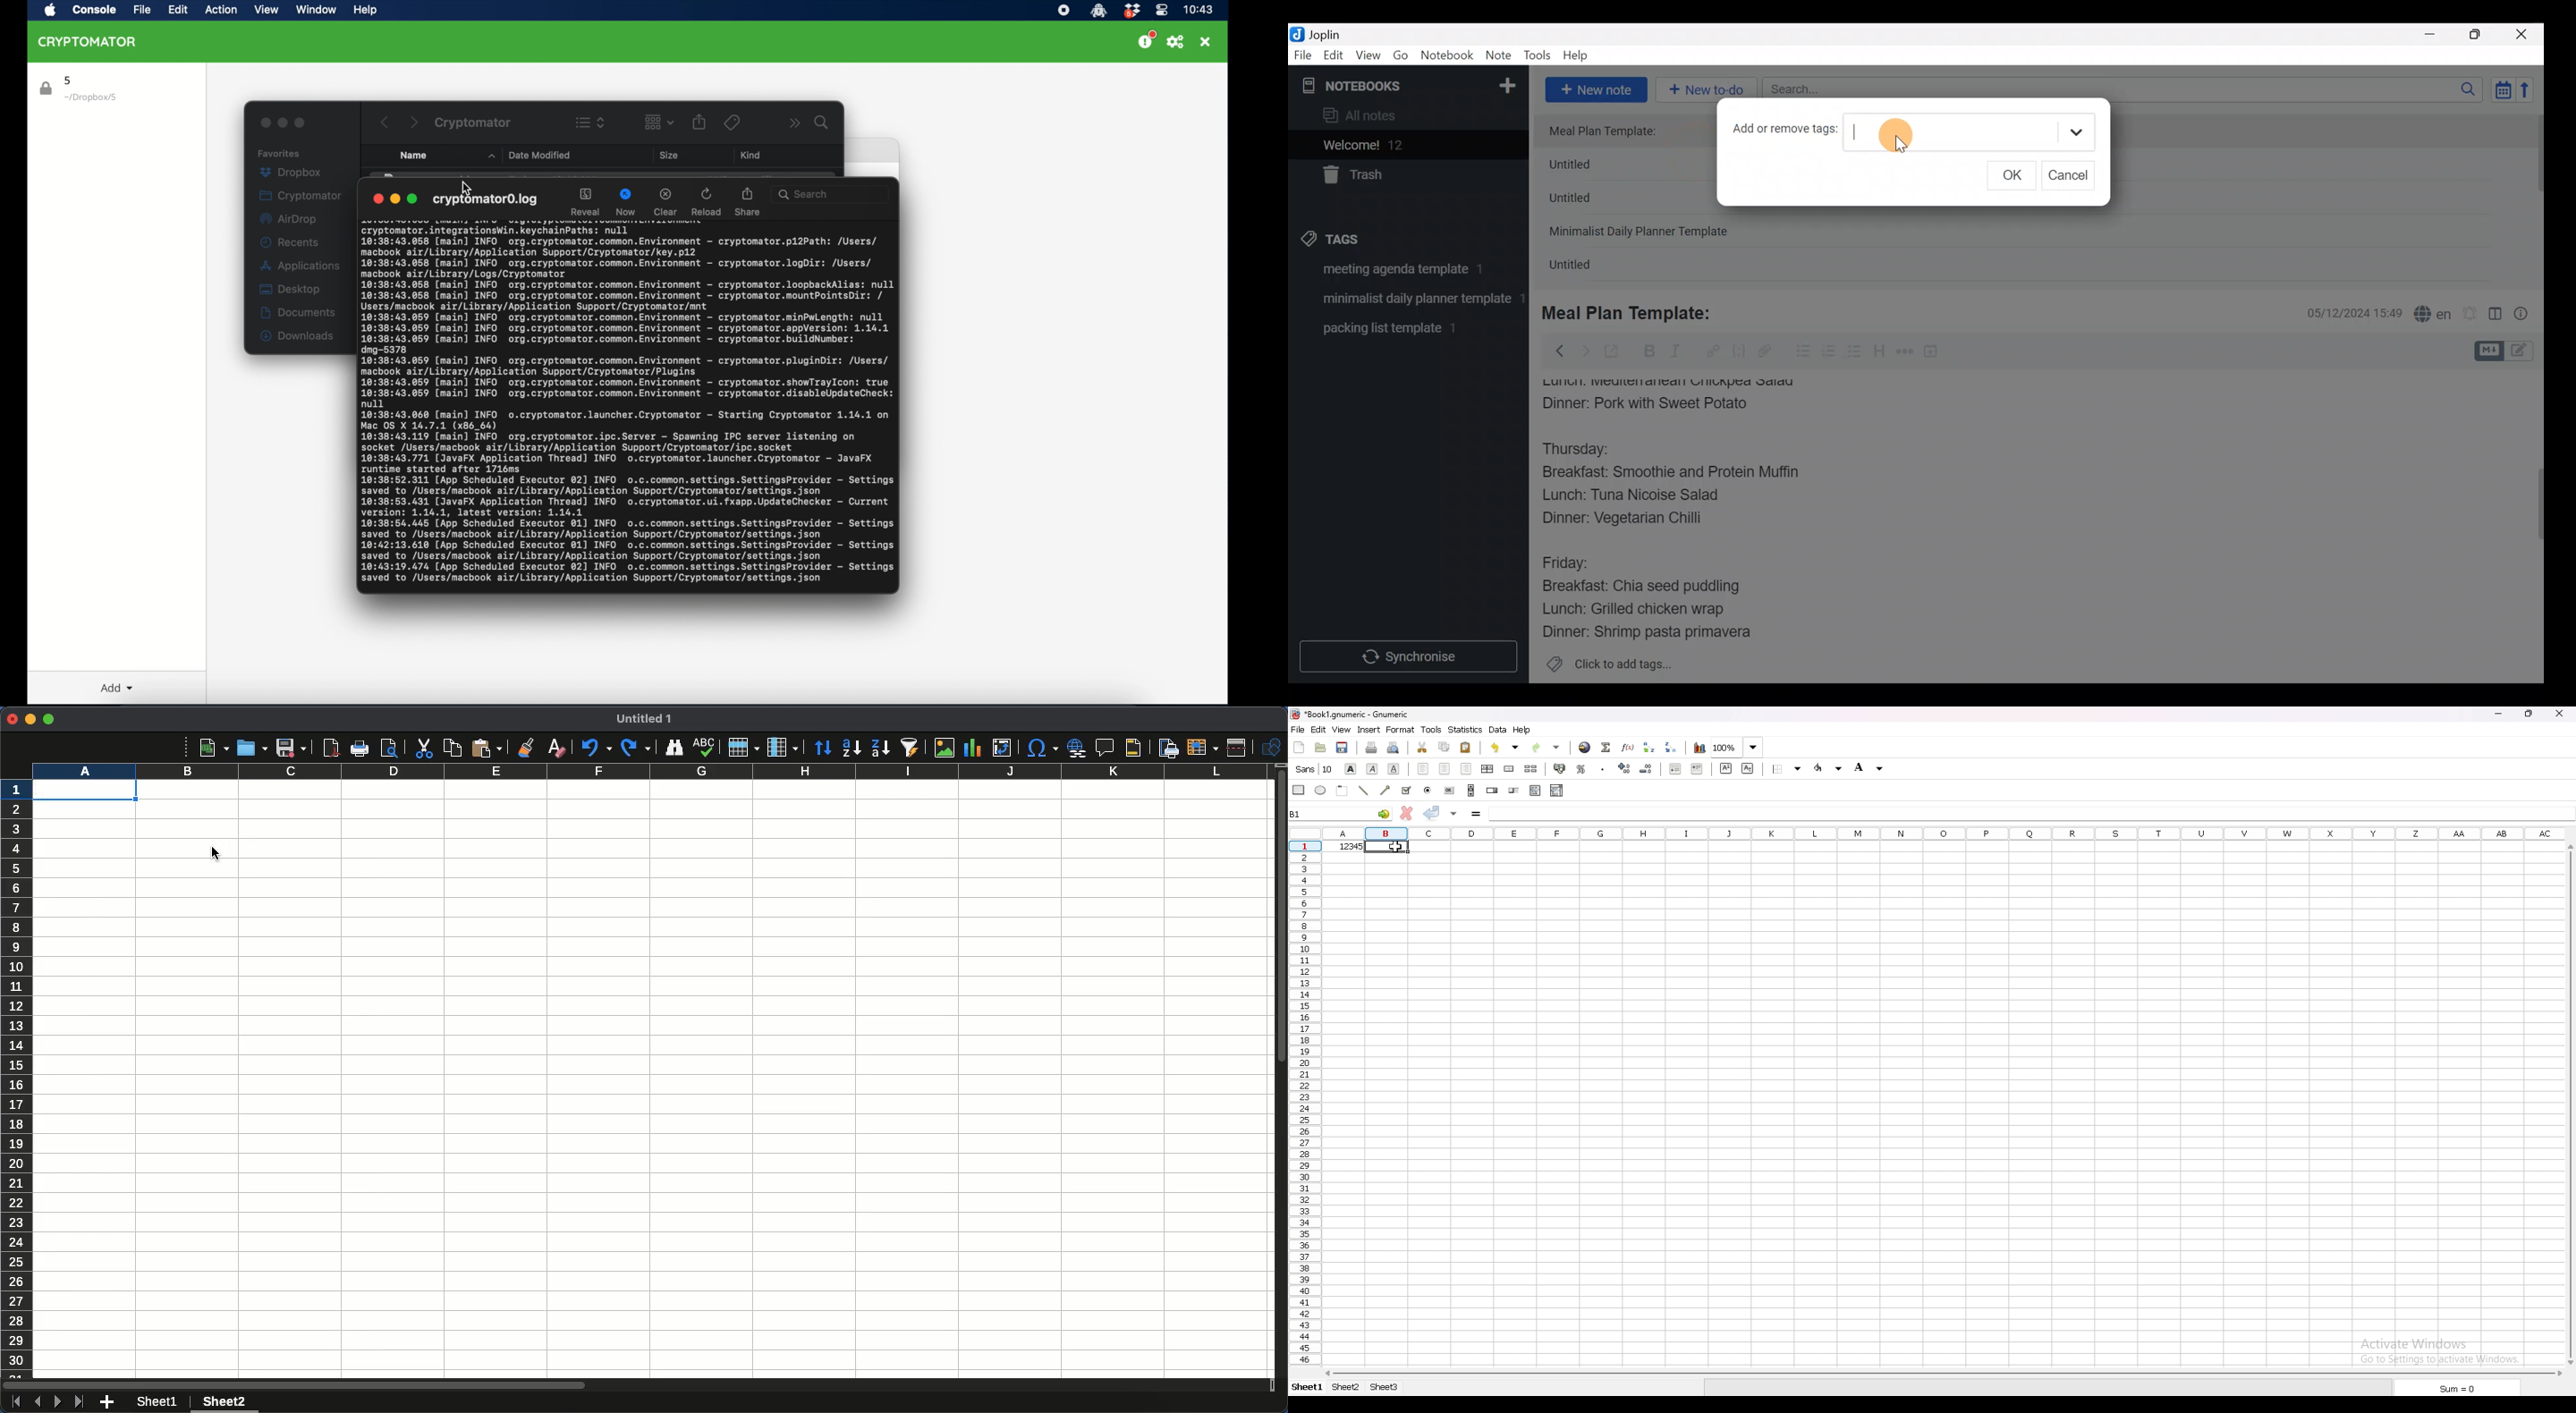 This screenshot has width=2576, height=1428. What do you see at coordinates (1410, 656) in the screenshot?
I see `Synchronize` at bounding box center [1410, 656].